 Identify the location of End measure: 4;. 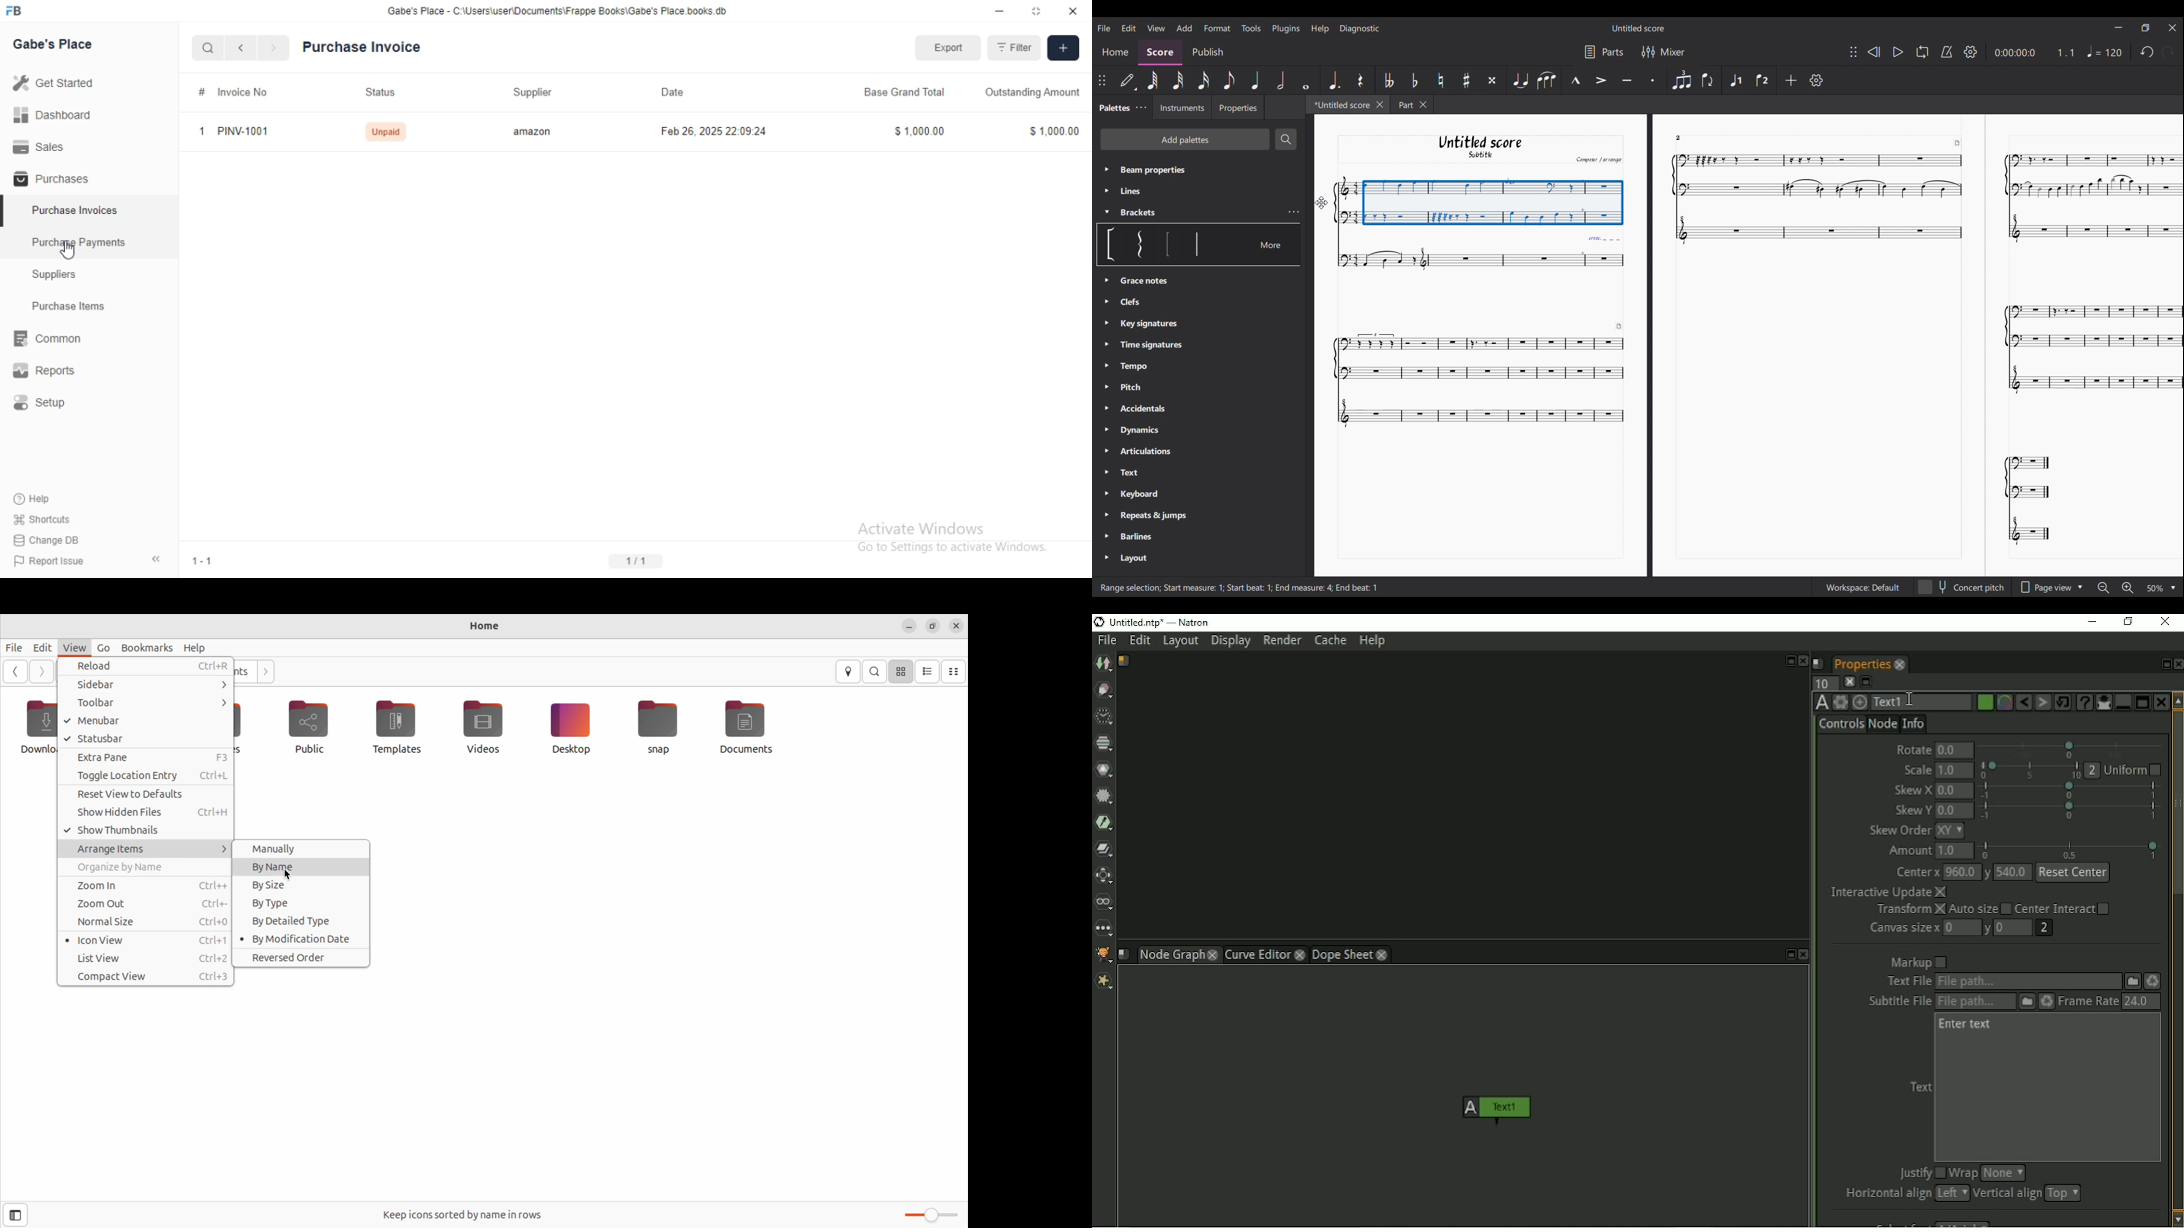
(1303, 587).